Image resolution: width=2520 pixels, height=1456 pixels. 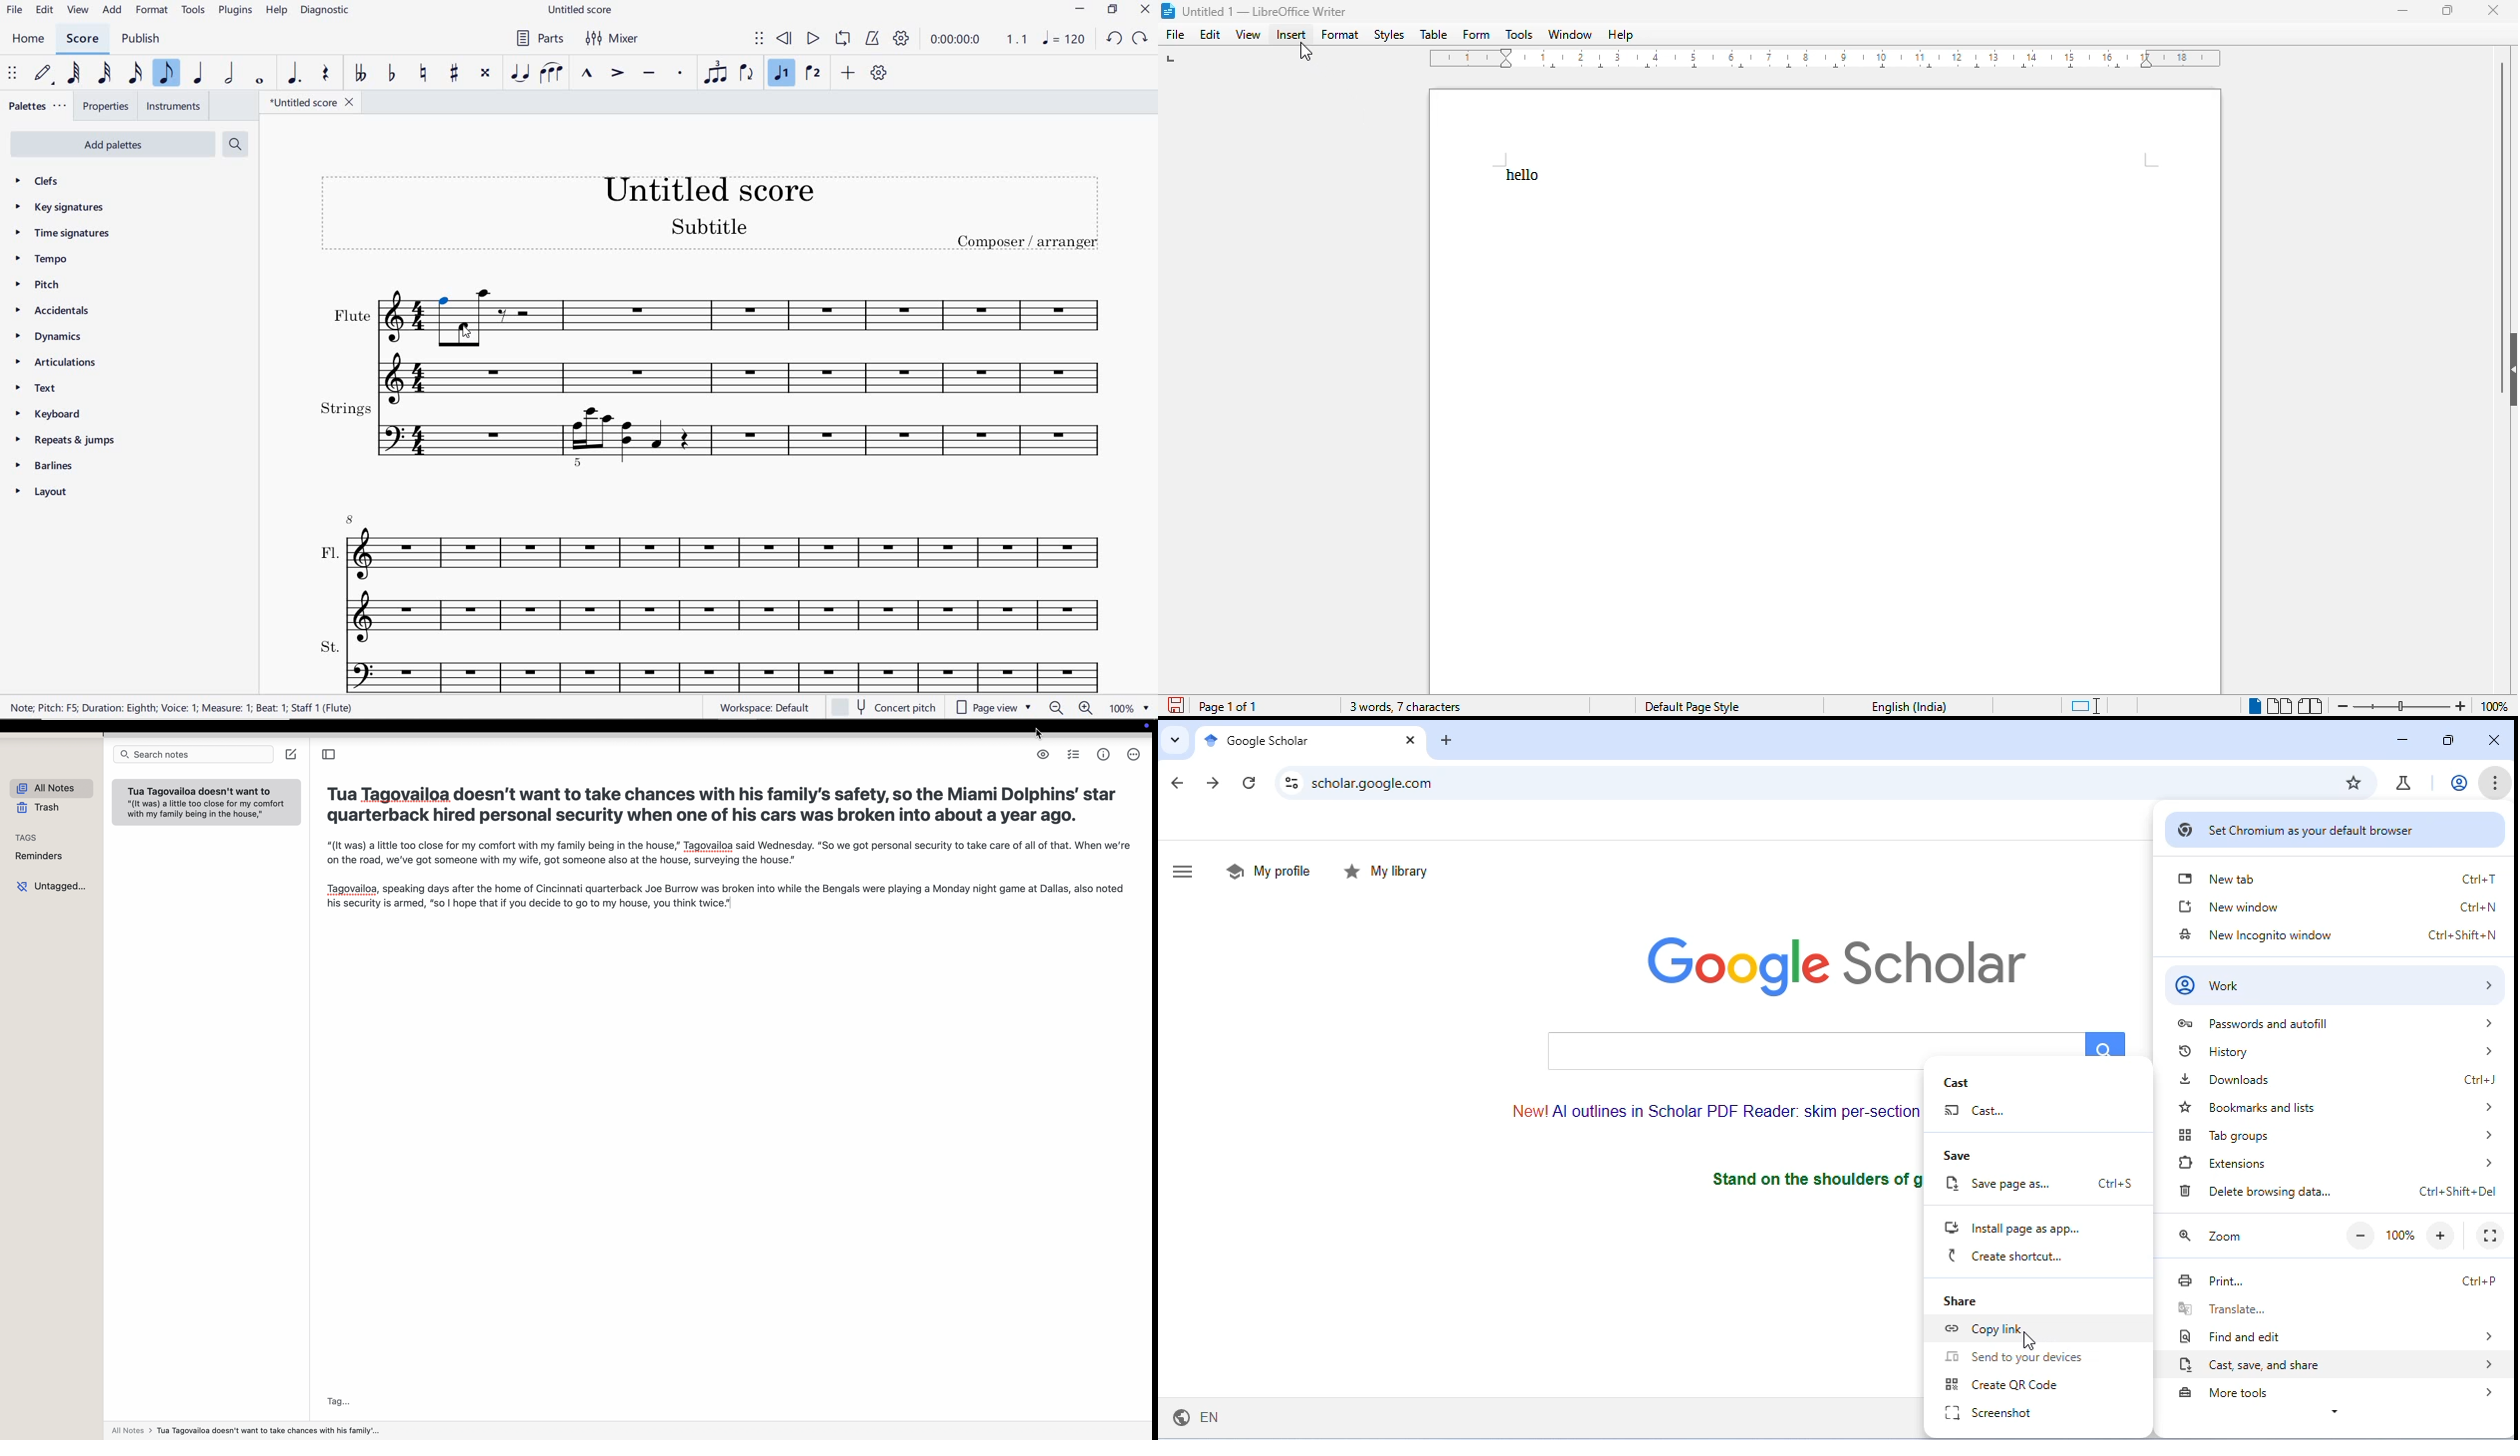 I want to click on click to save document, so click(x=1176, y=706).